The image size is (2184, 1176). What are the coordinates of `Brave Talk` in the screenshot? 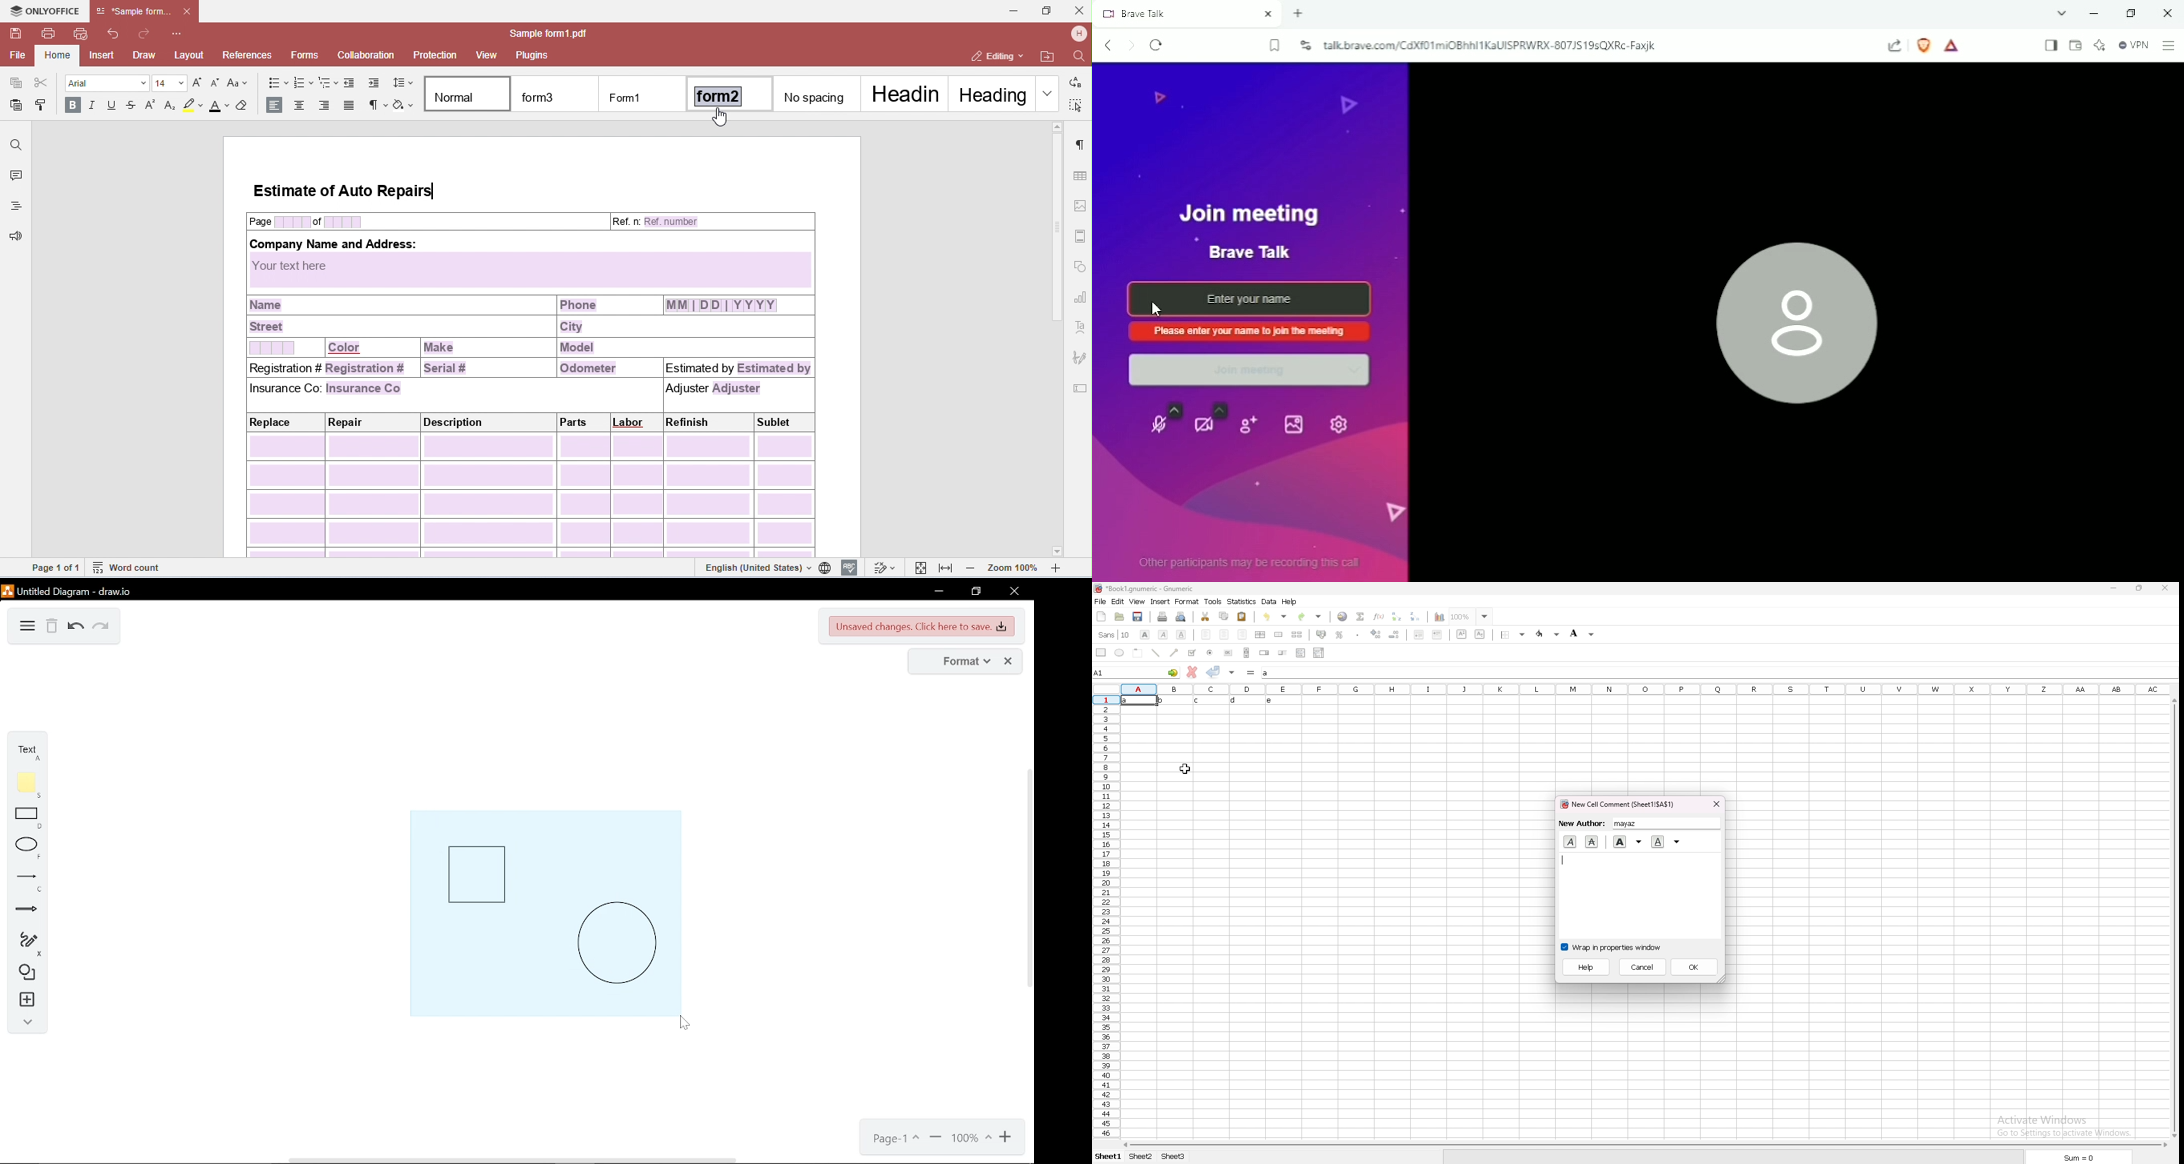 It's located at (1188, 15).